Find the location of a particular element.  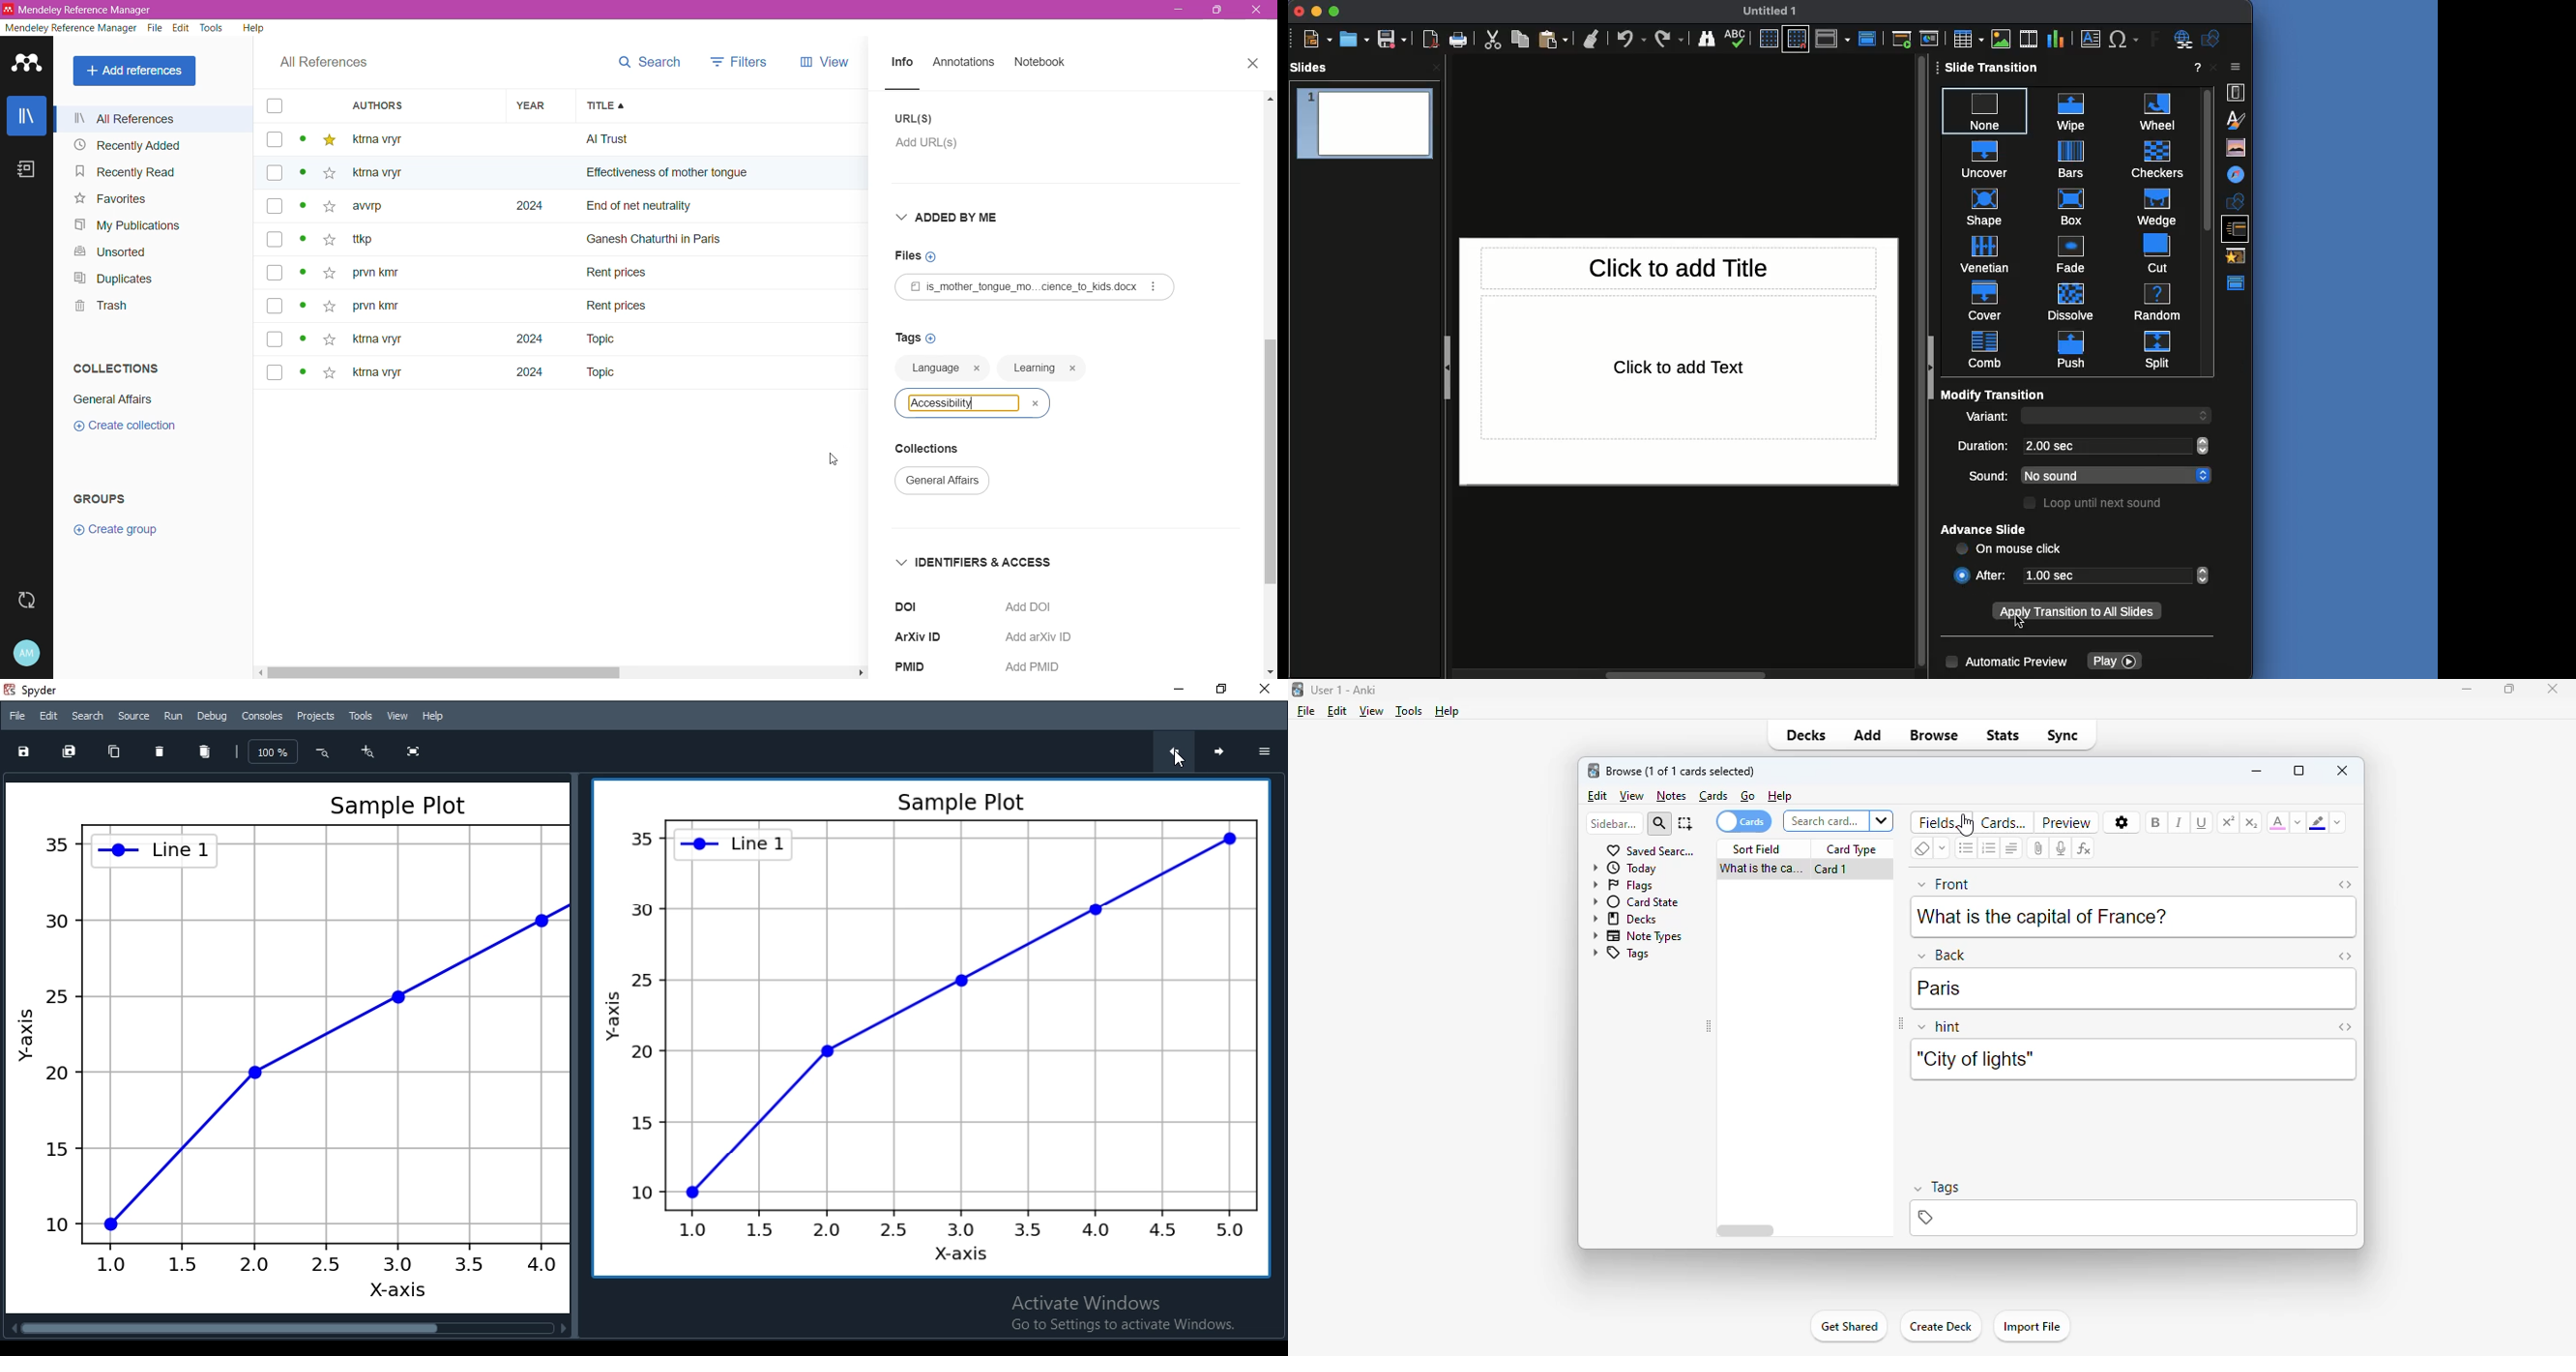

create collection is located at coordinates (134, 430).